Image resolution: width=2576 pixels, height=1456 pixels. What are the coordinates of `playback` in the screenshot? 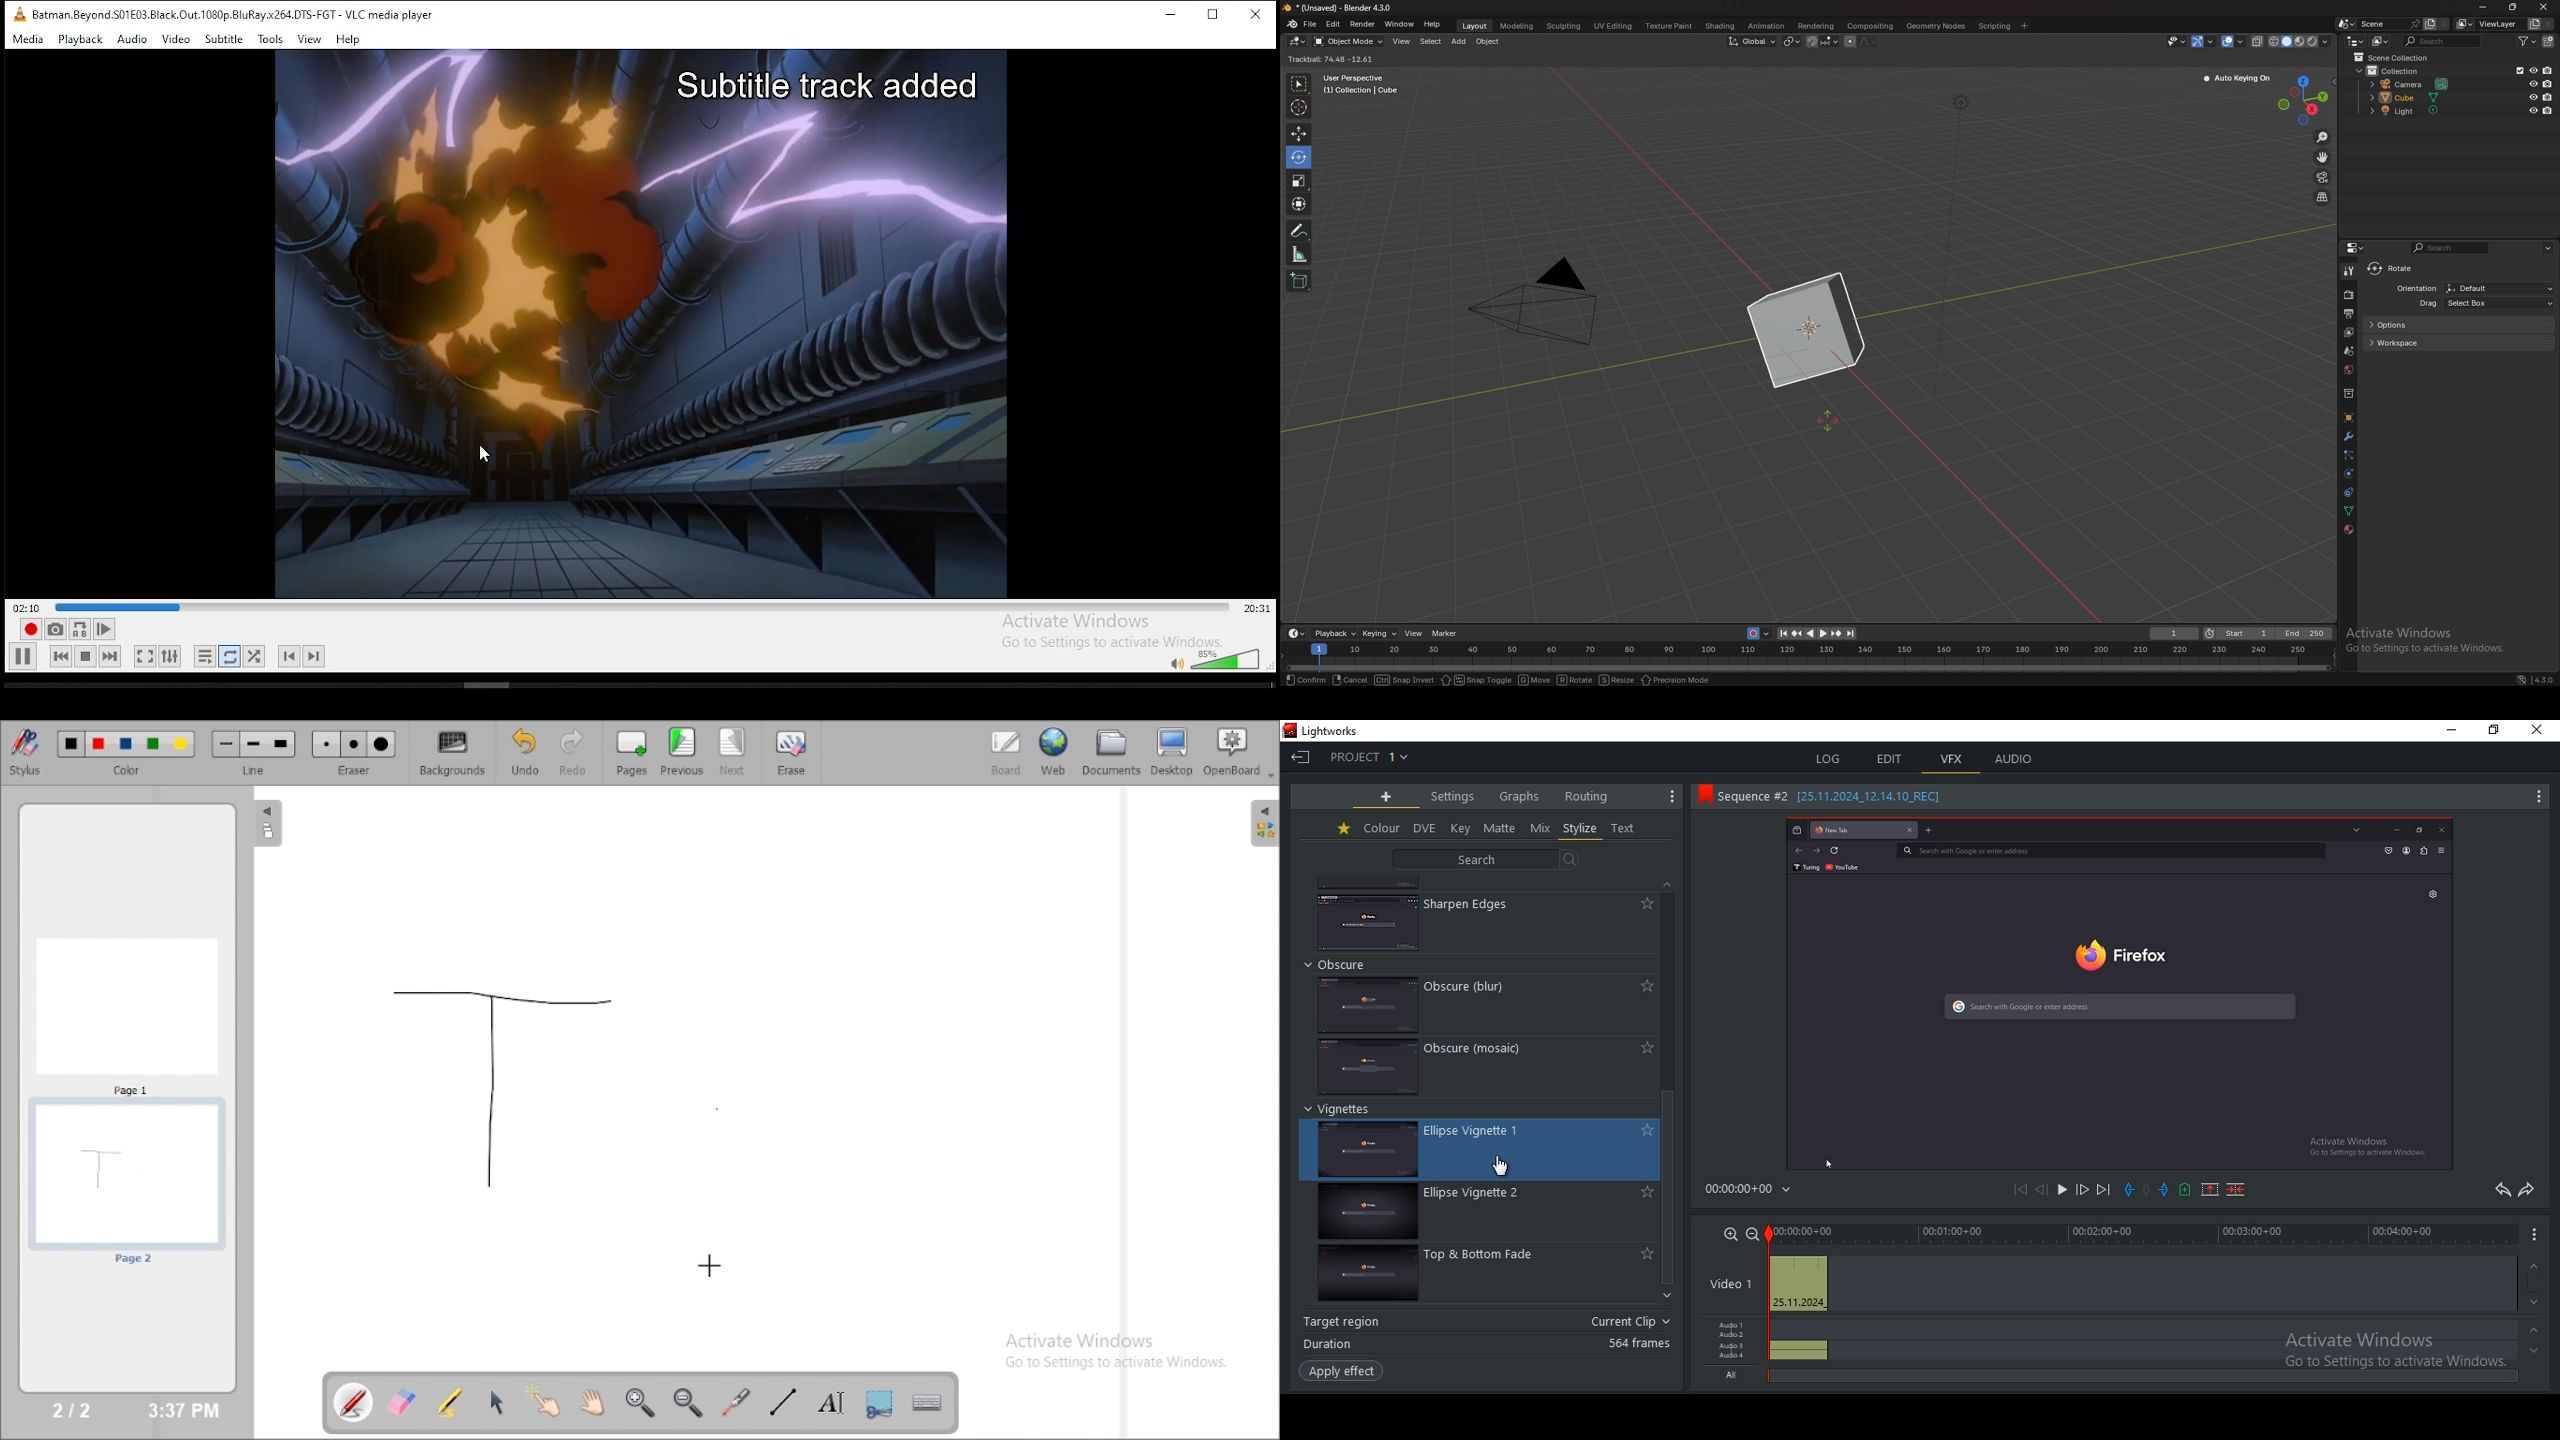 It's located at (1336, 633).